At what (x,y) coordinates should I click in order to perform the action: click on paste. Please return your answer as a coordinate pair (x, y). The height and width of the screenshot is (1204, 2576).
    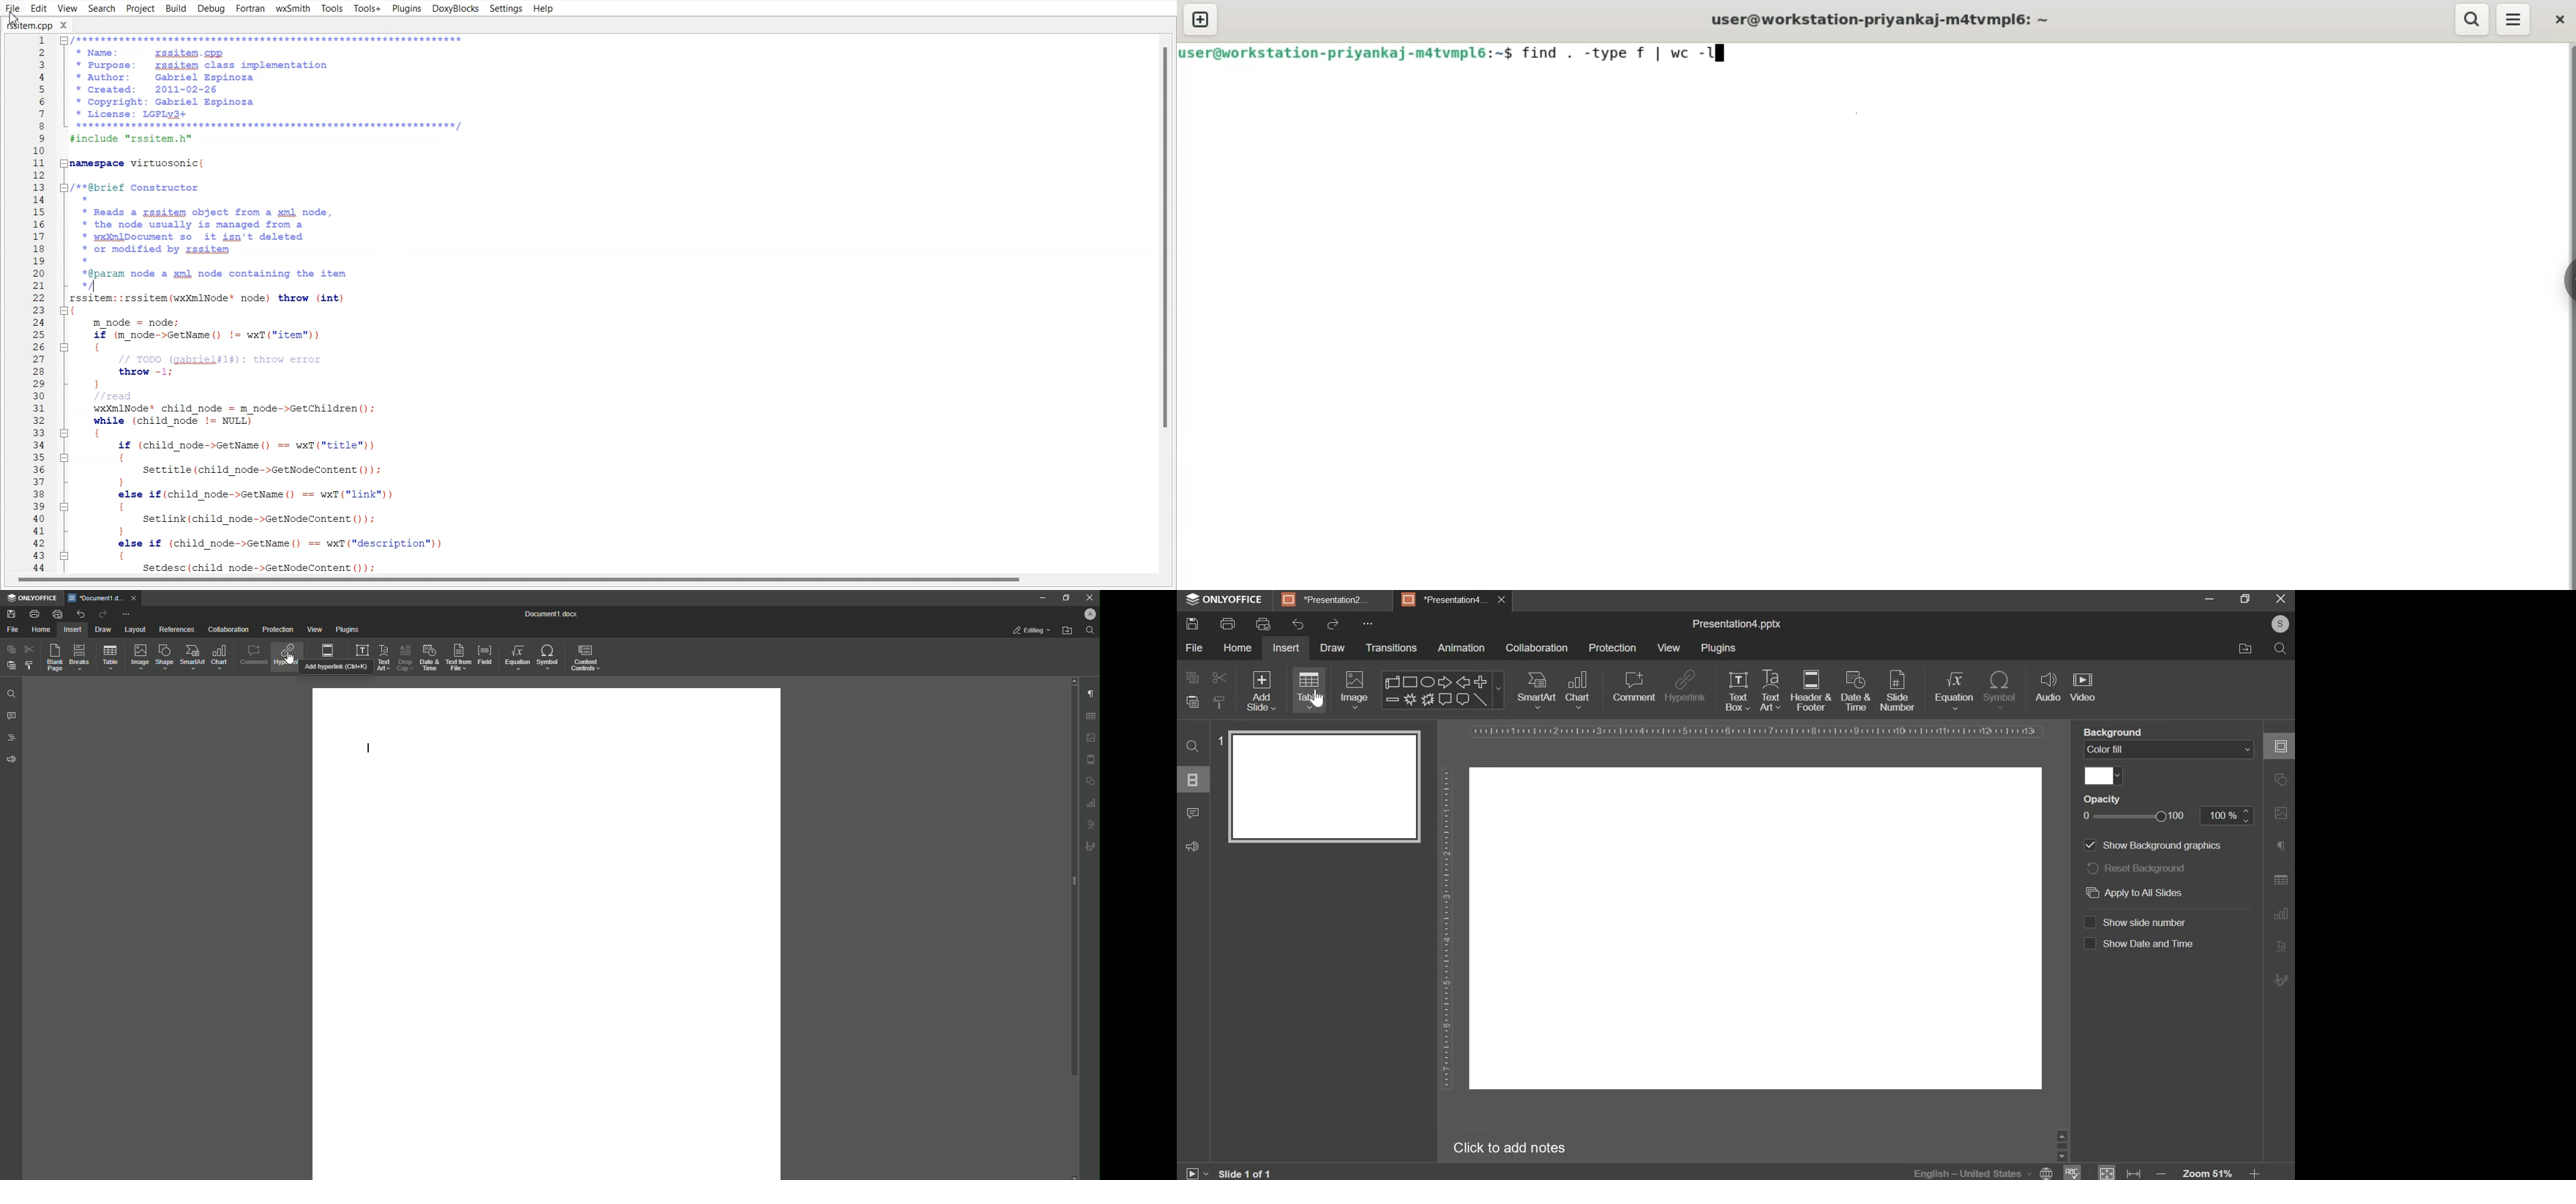
    Looking at the image, I should click on (1192, 701).